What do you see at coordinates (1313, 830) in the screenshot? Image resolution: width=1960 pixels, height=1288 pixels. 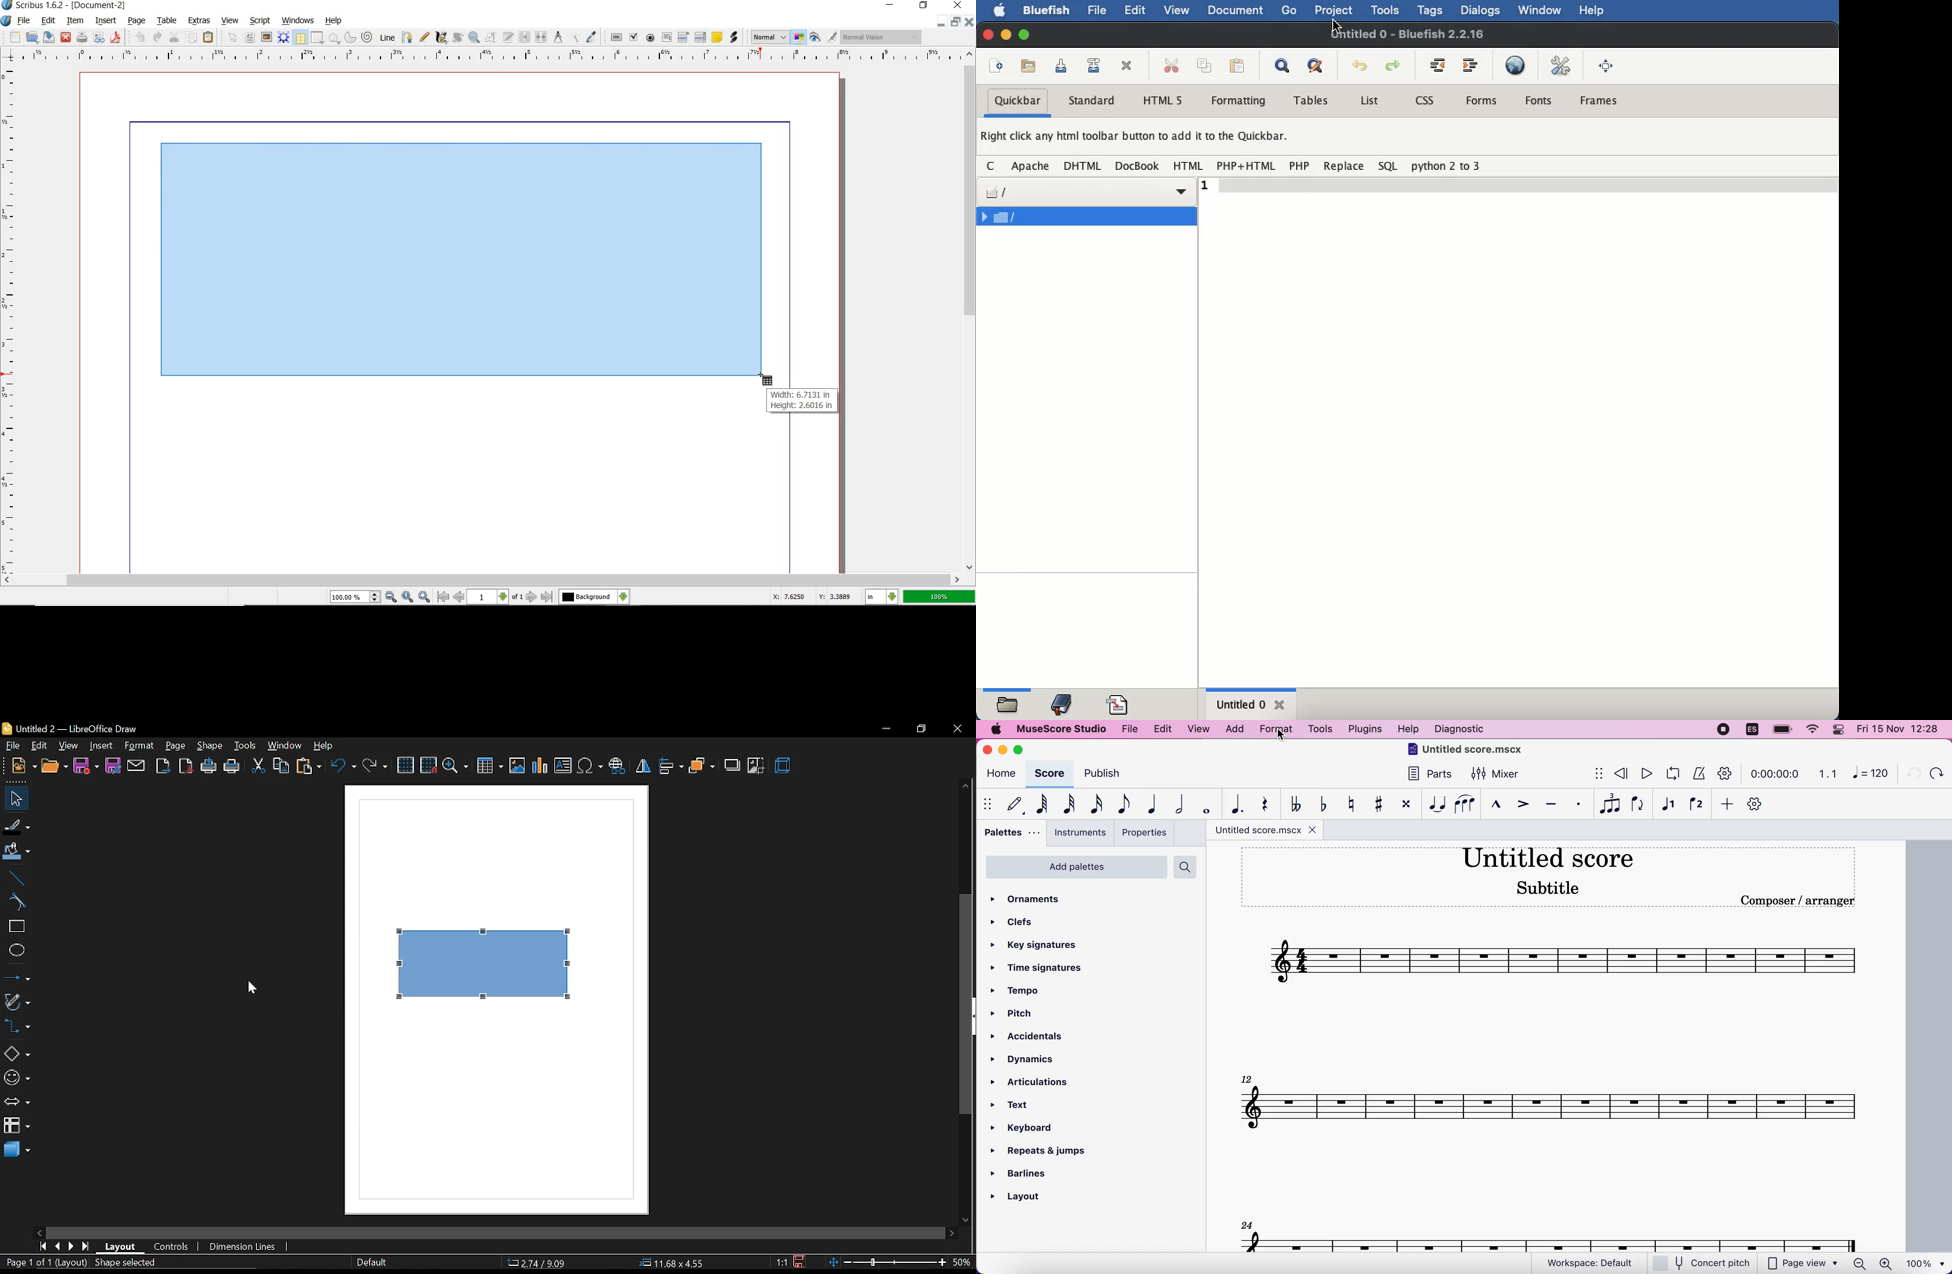 I see `close` at bounding box center [1313, 830].